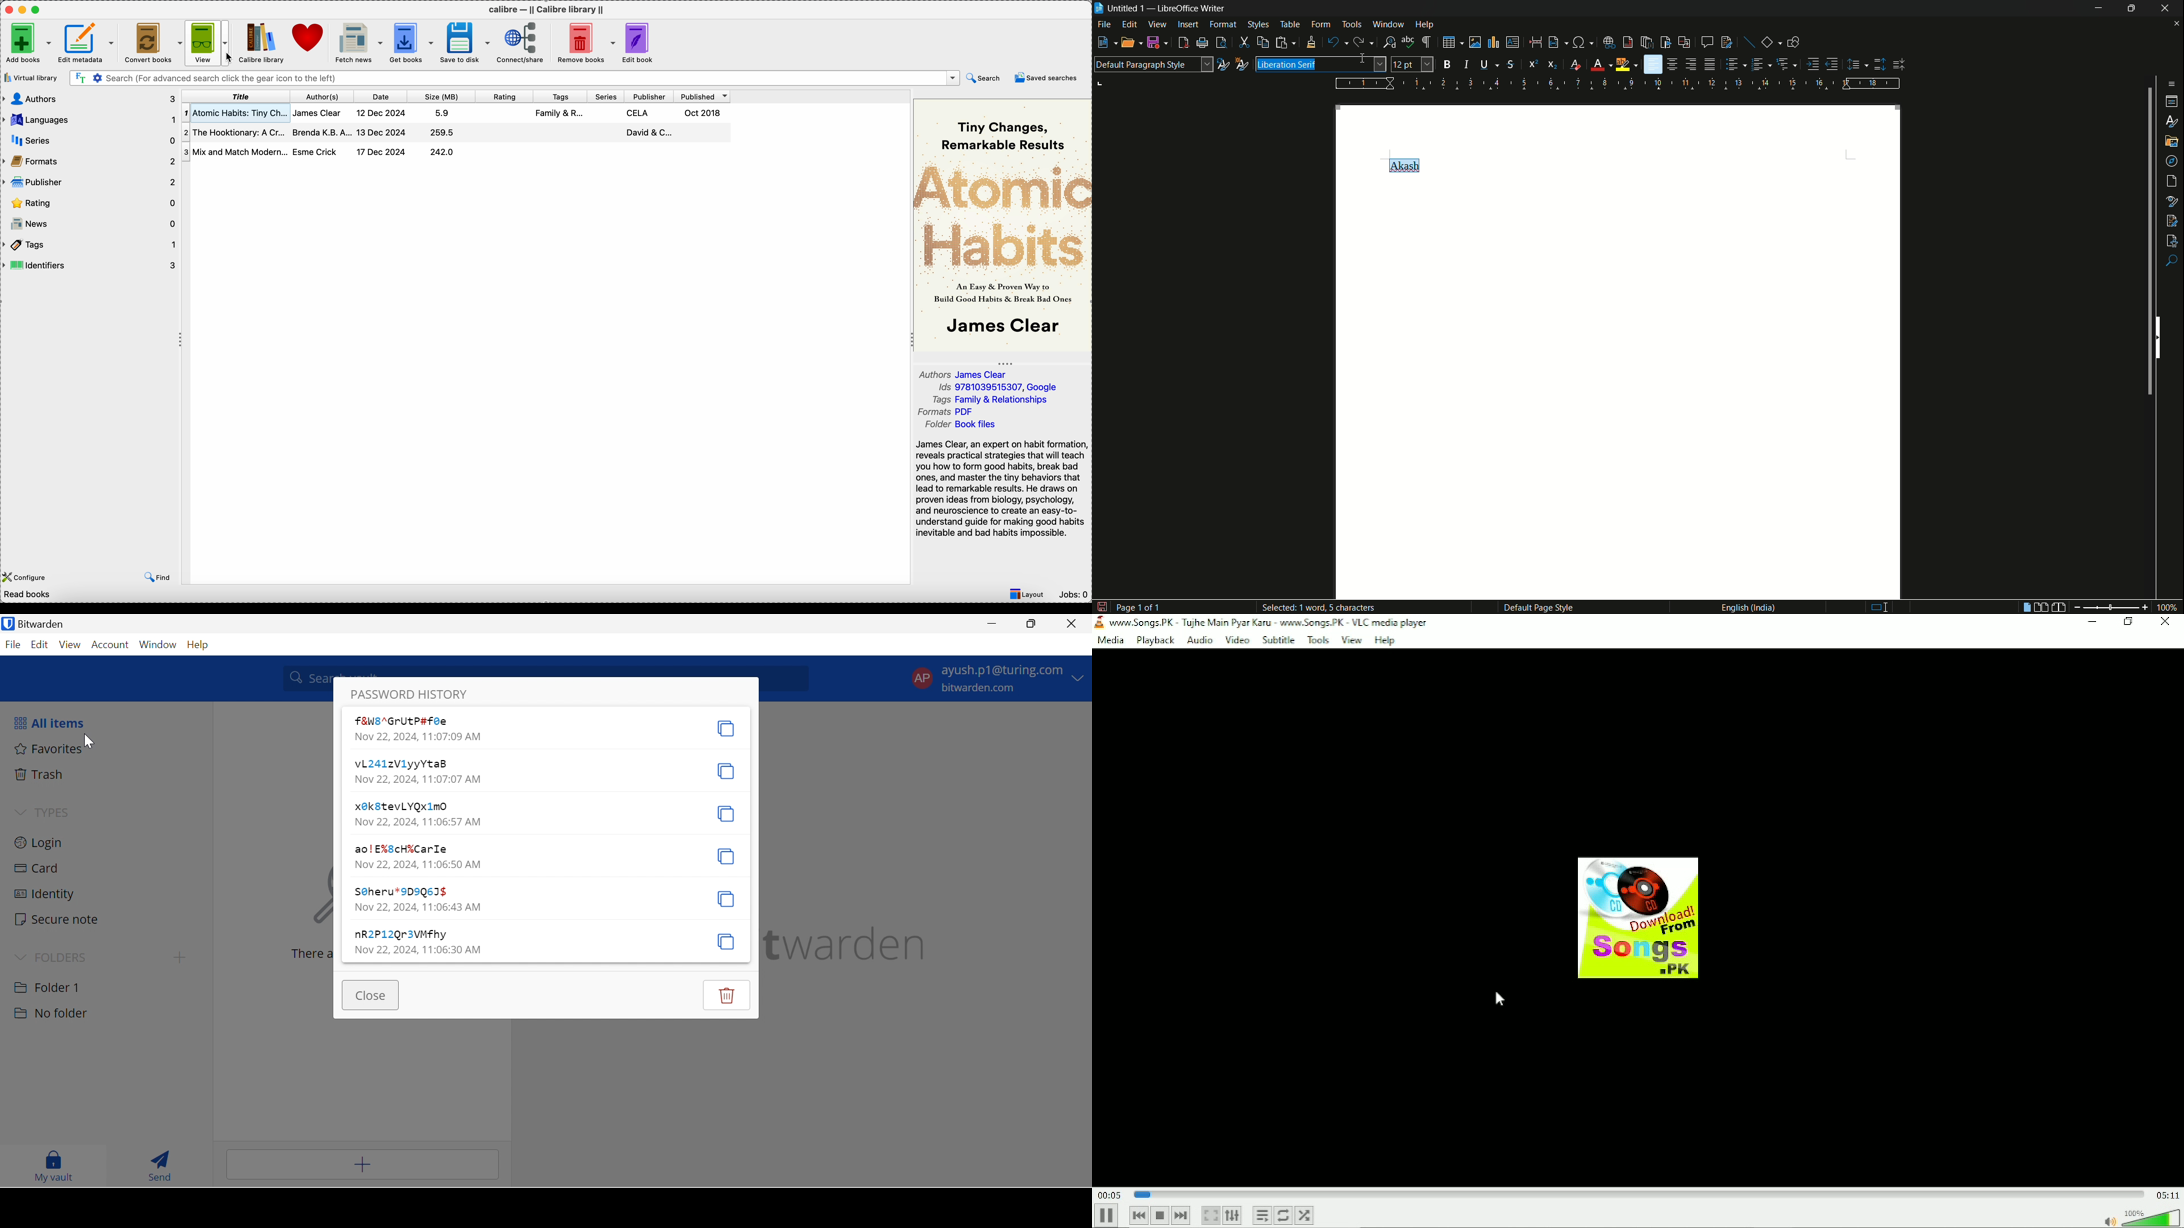  Describe the element at coordinates (1815, 64) in the screenshot. I see `increase indentation` at that location.